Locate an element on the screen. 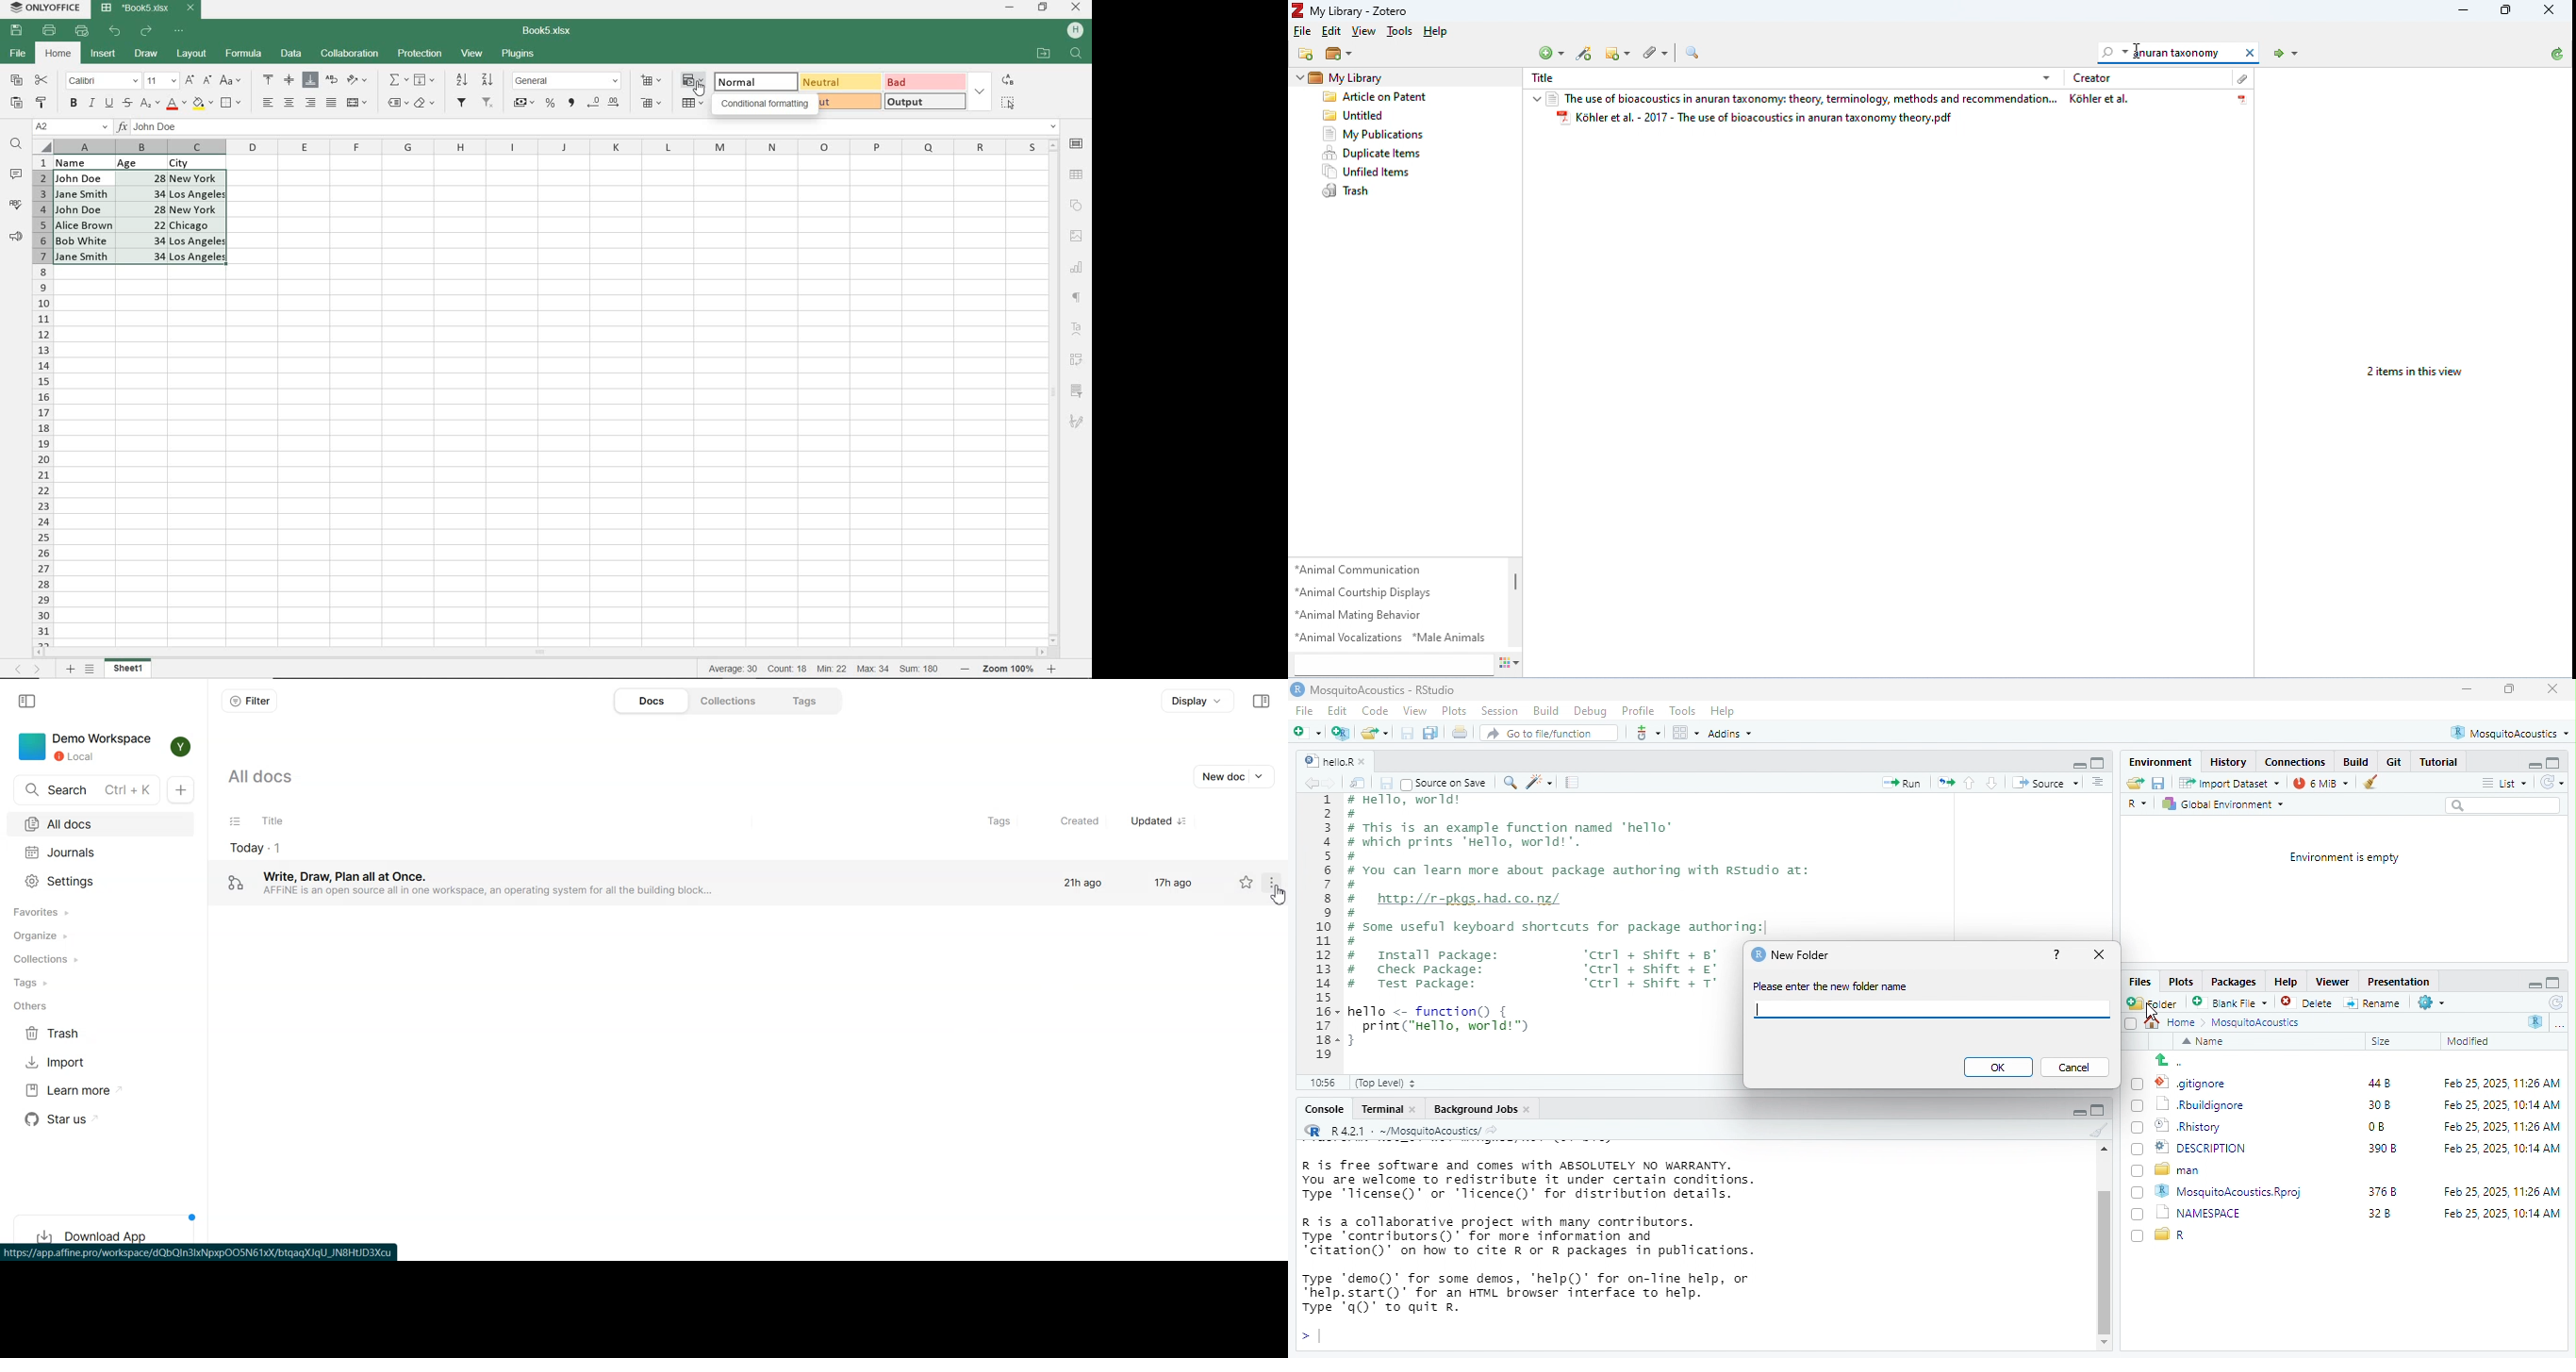 This screenshot has height=1372, width=2576. Feb 25,2025, 10:14 AM is located at coordinates (2503, 1217).